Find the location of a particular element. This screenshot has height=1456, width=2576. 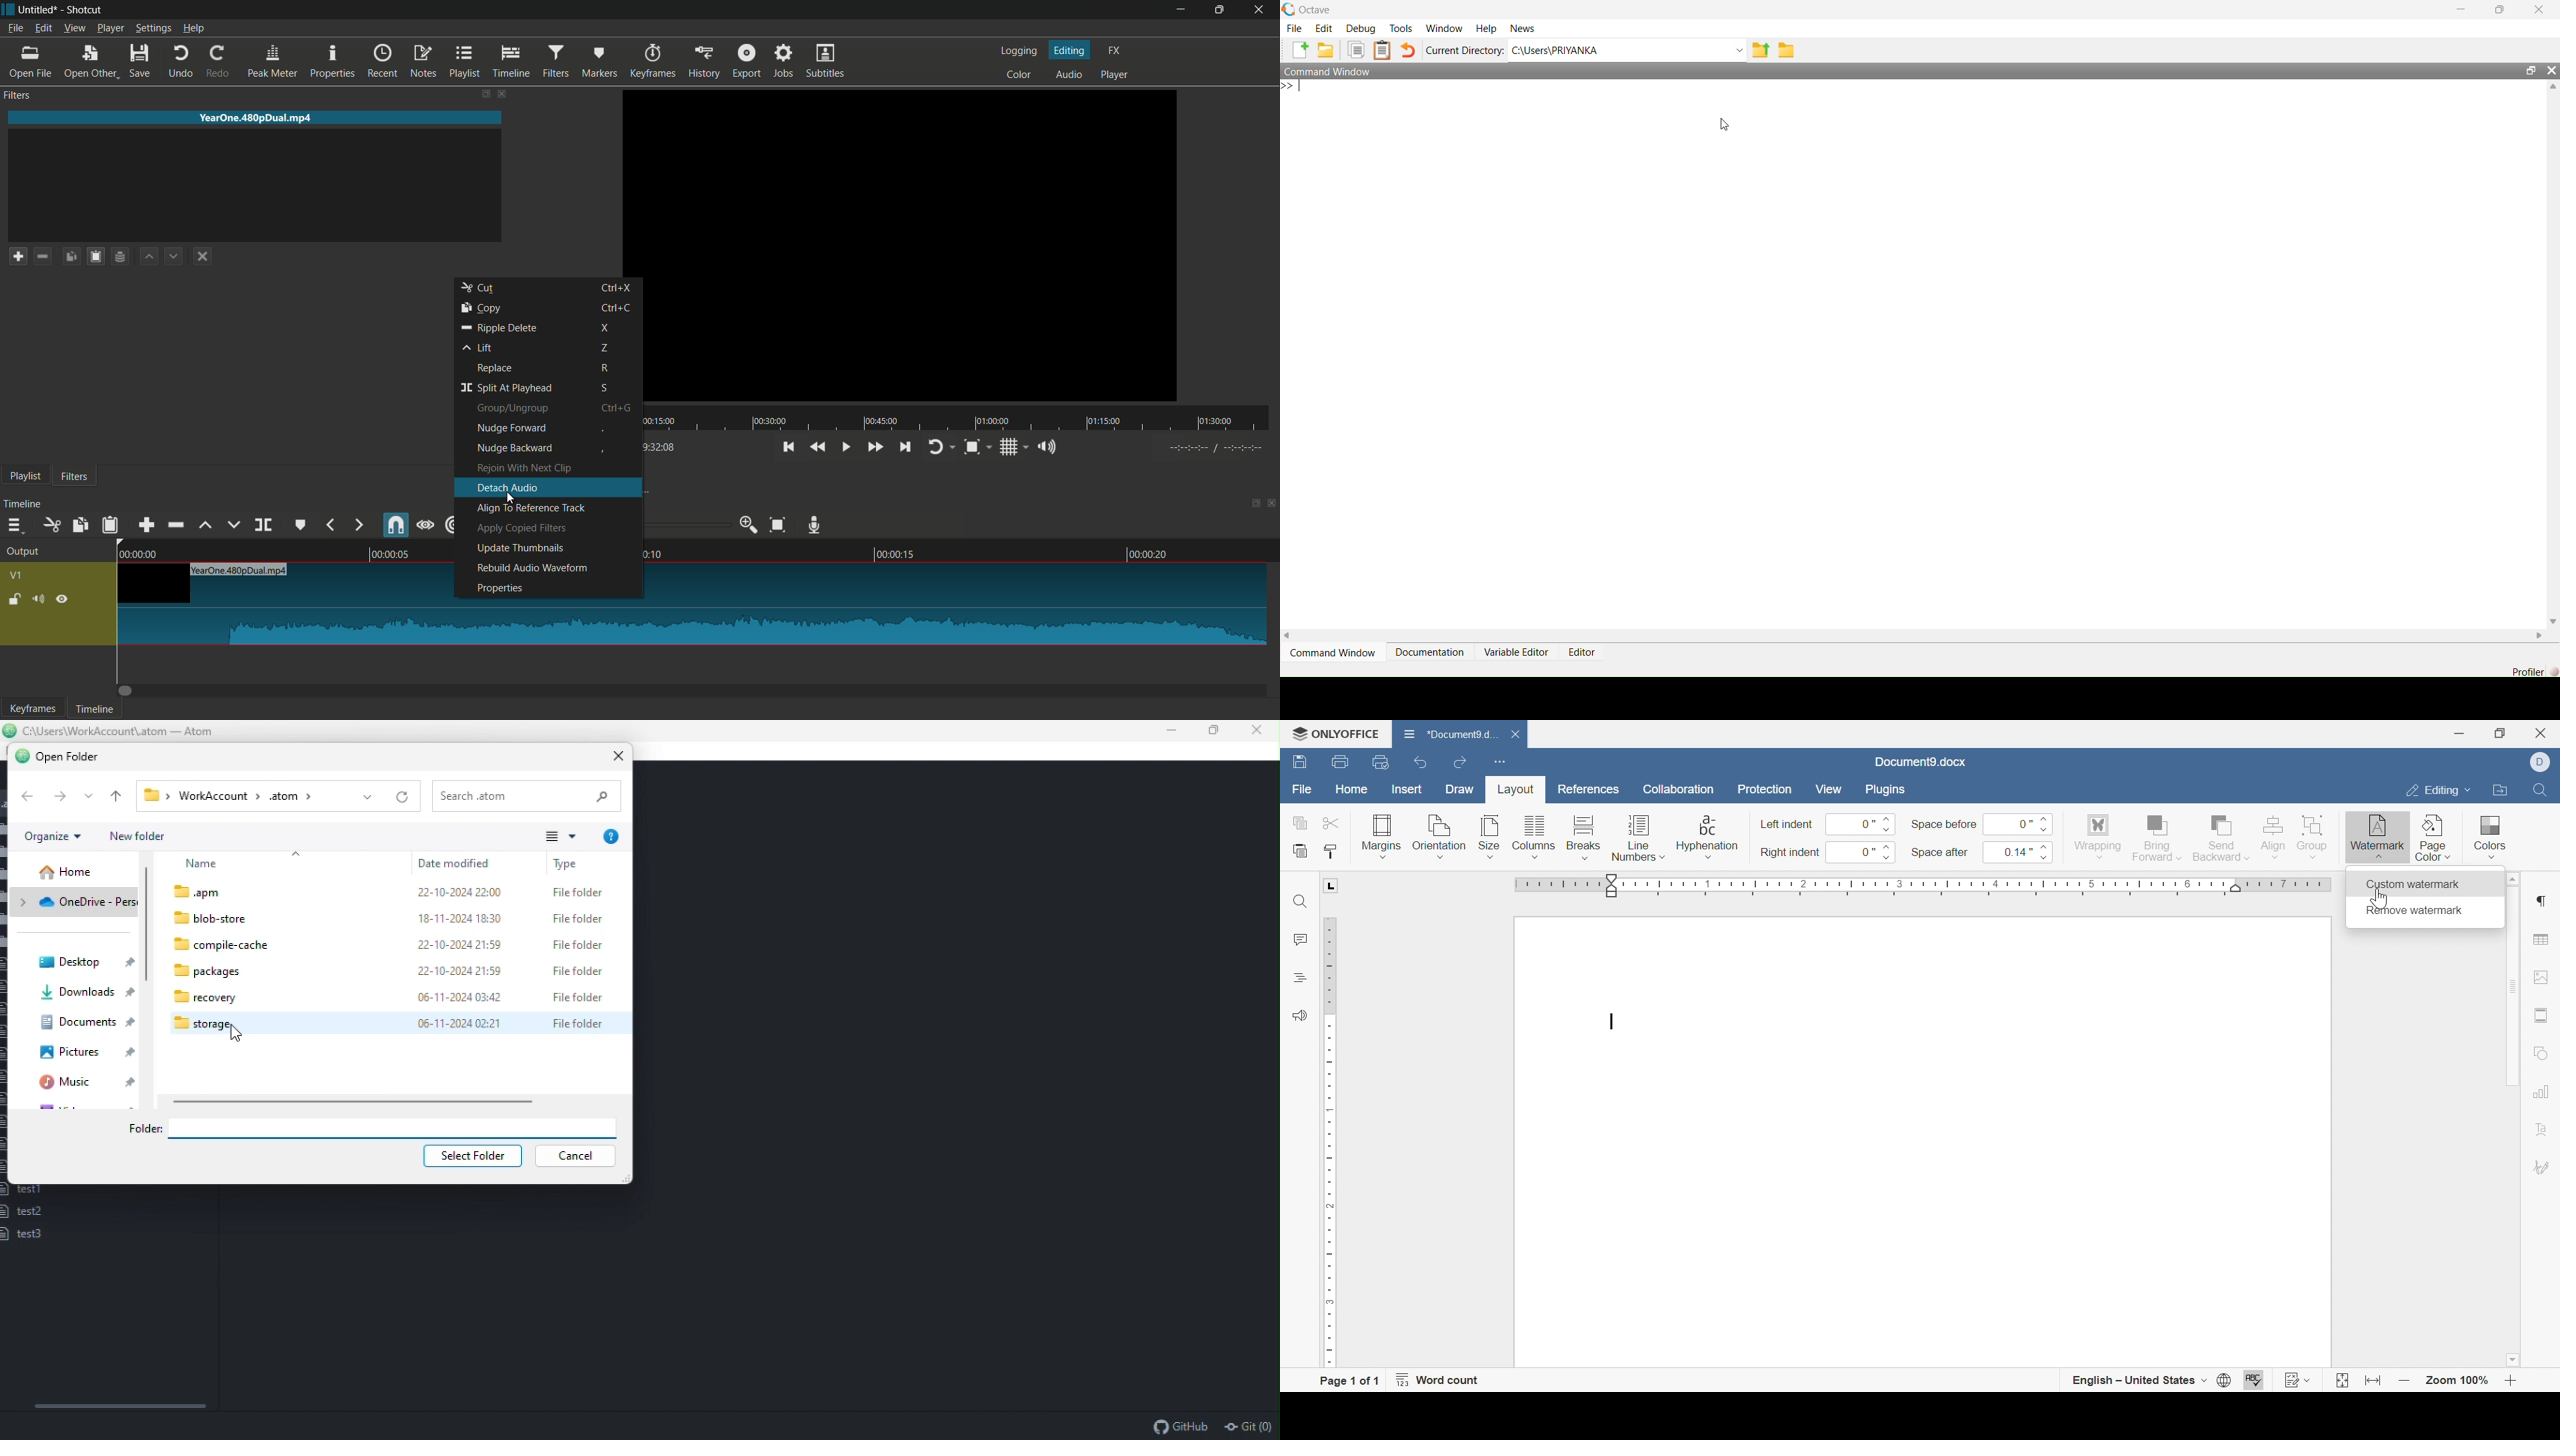

collaboration is located at coordinates (1681, 793).